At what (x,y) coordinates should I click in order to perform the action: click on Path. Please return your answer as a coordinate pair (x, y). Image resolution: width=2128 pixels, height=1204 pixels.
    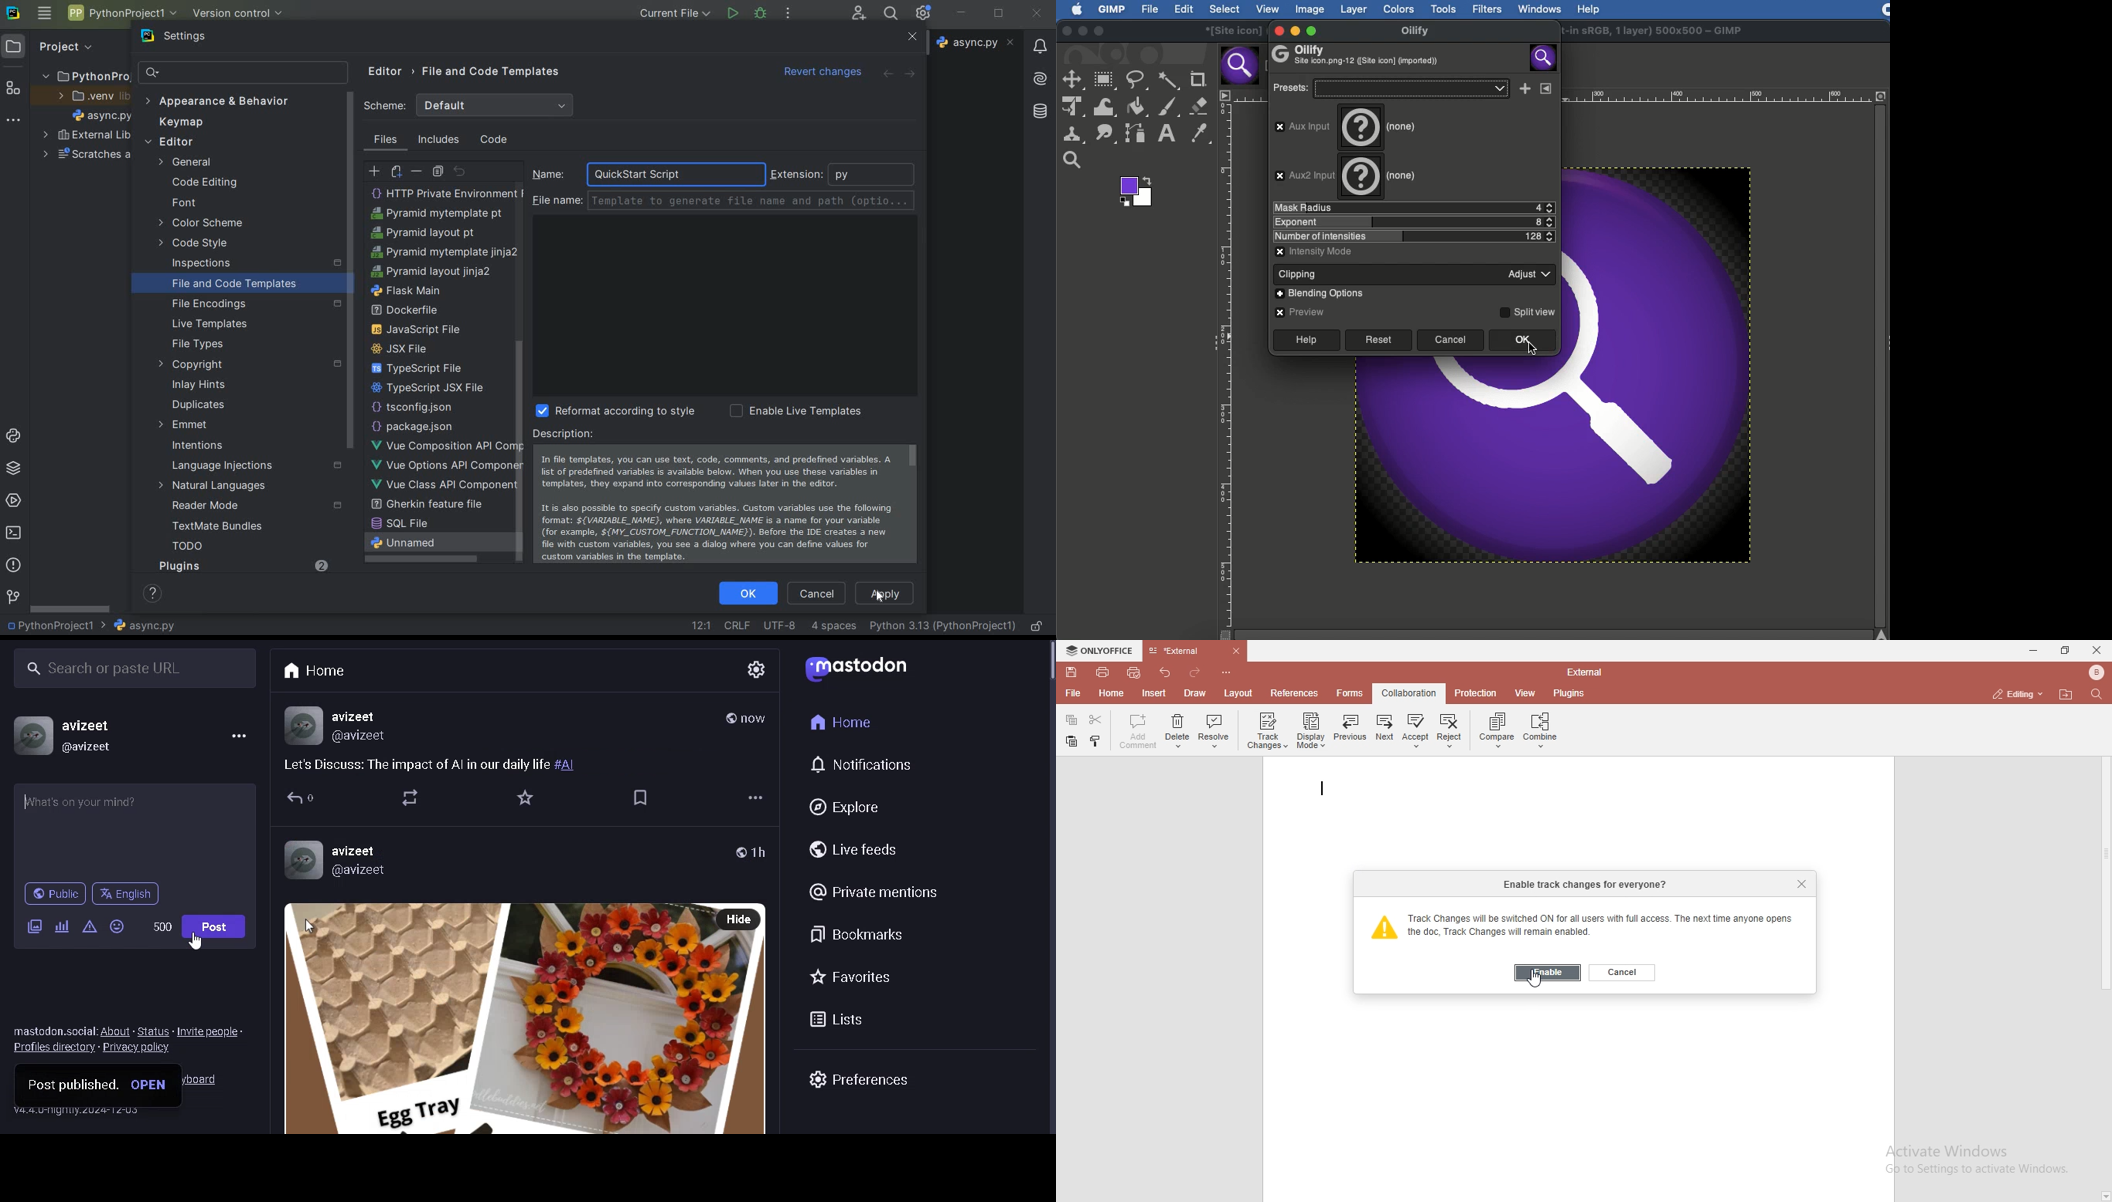
    Looking at the image, I should click on (1134, 133).